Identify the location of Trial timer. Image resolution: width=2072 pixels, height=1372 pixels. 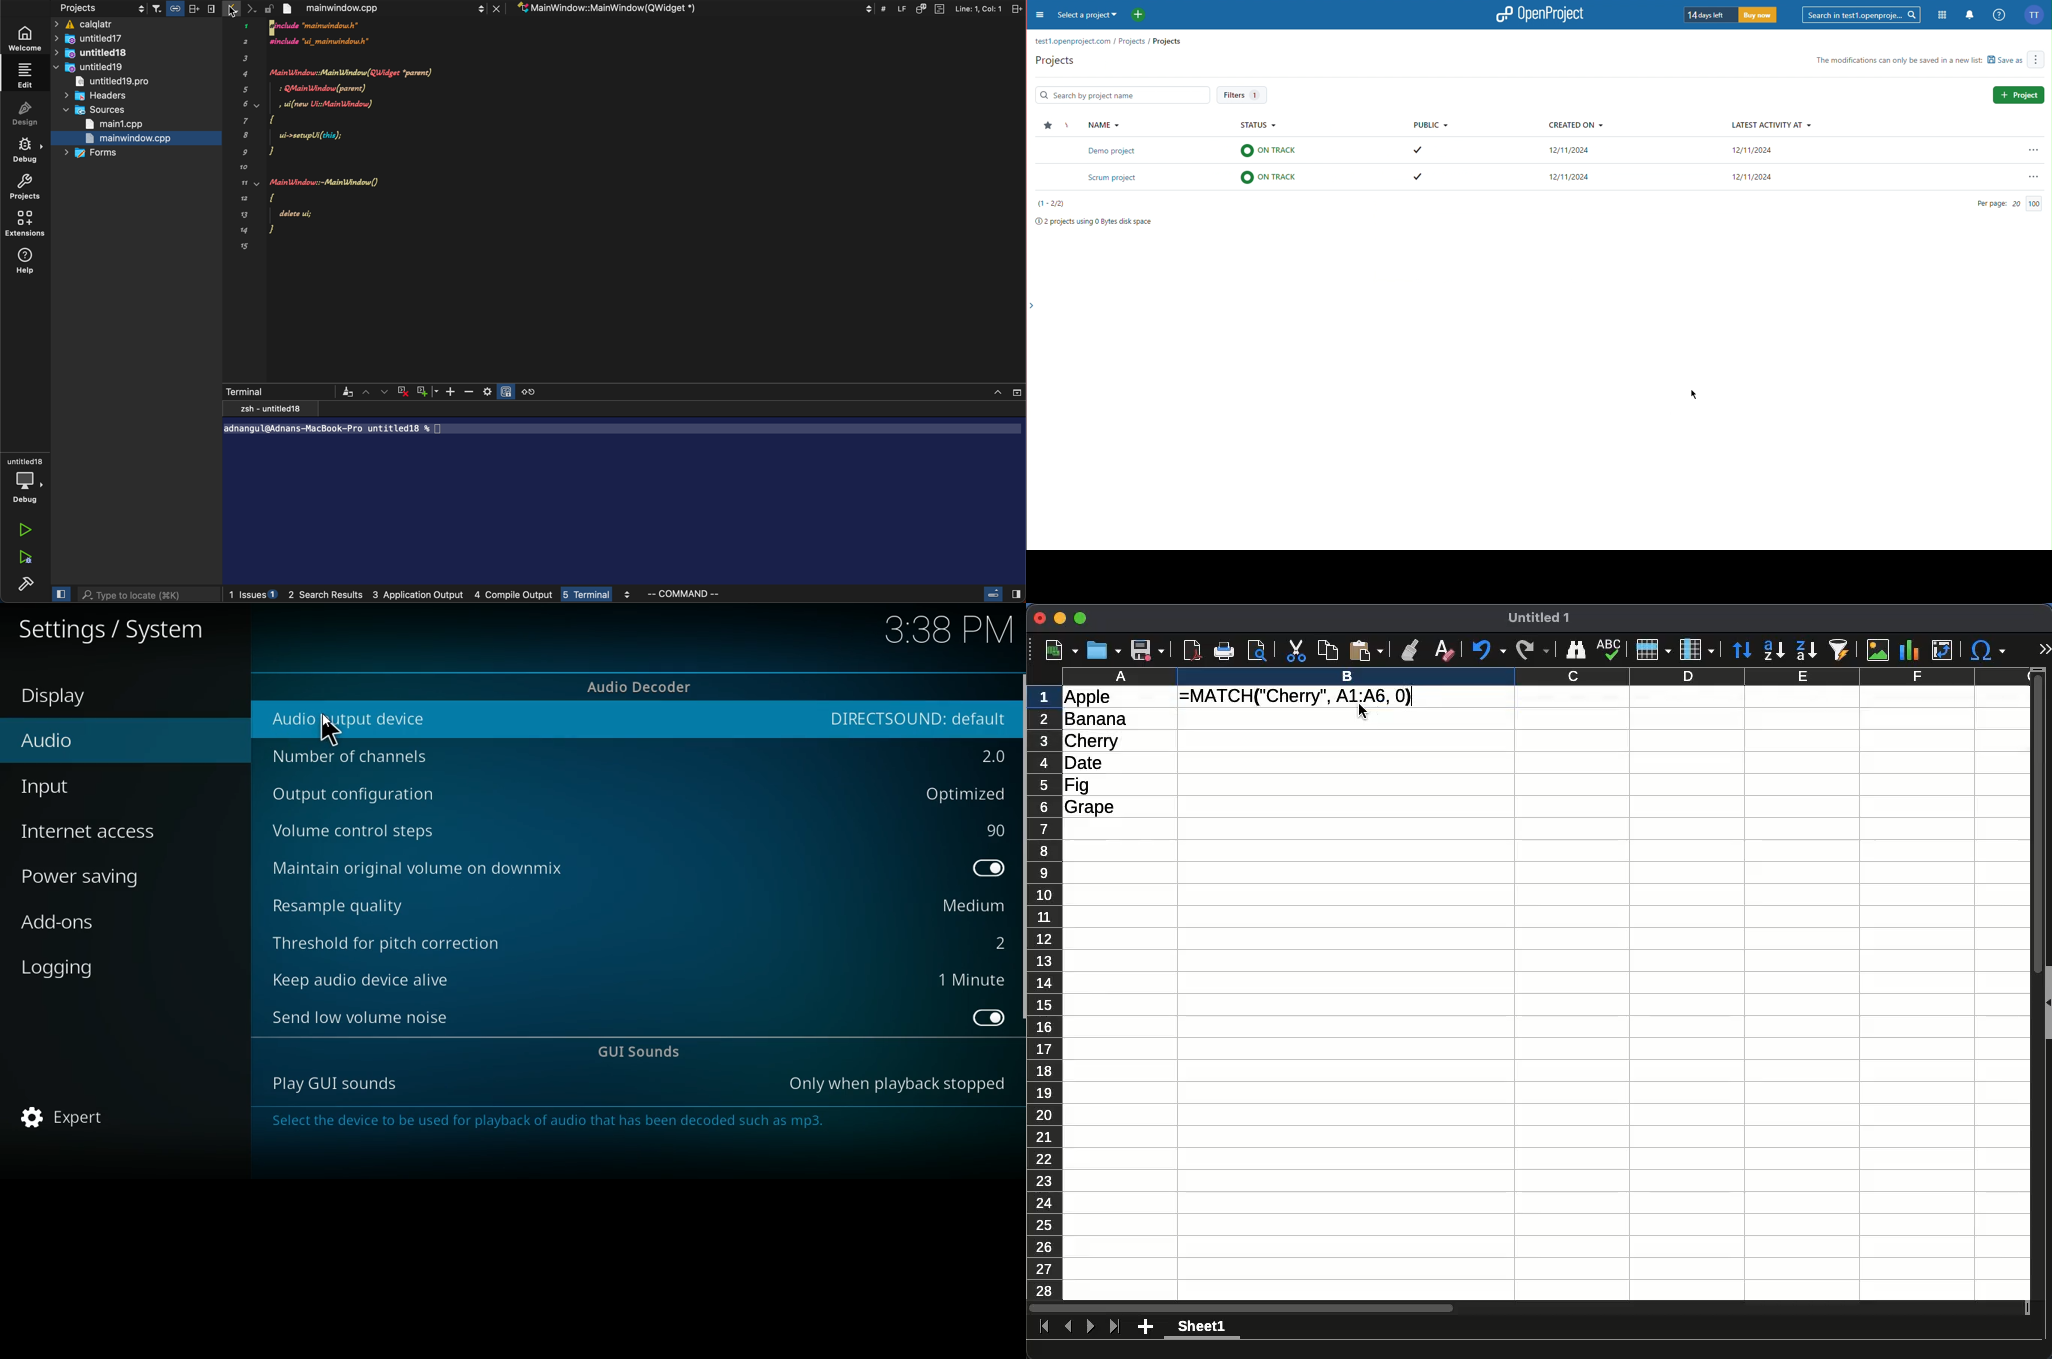
(1731, 16).